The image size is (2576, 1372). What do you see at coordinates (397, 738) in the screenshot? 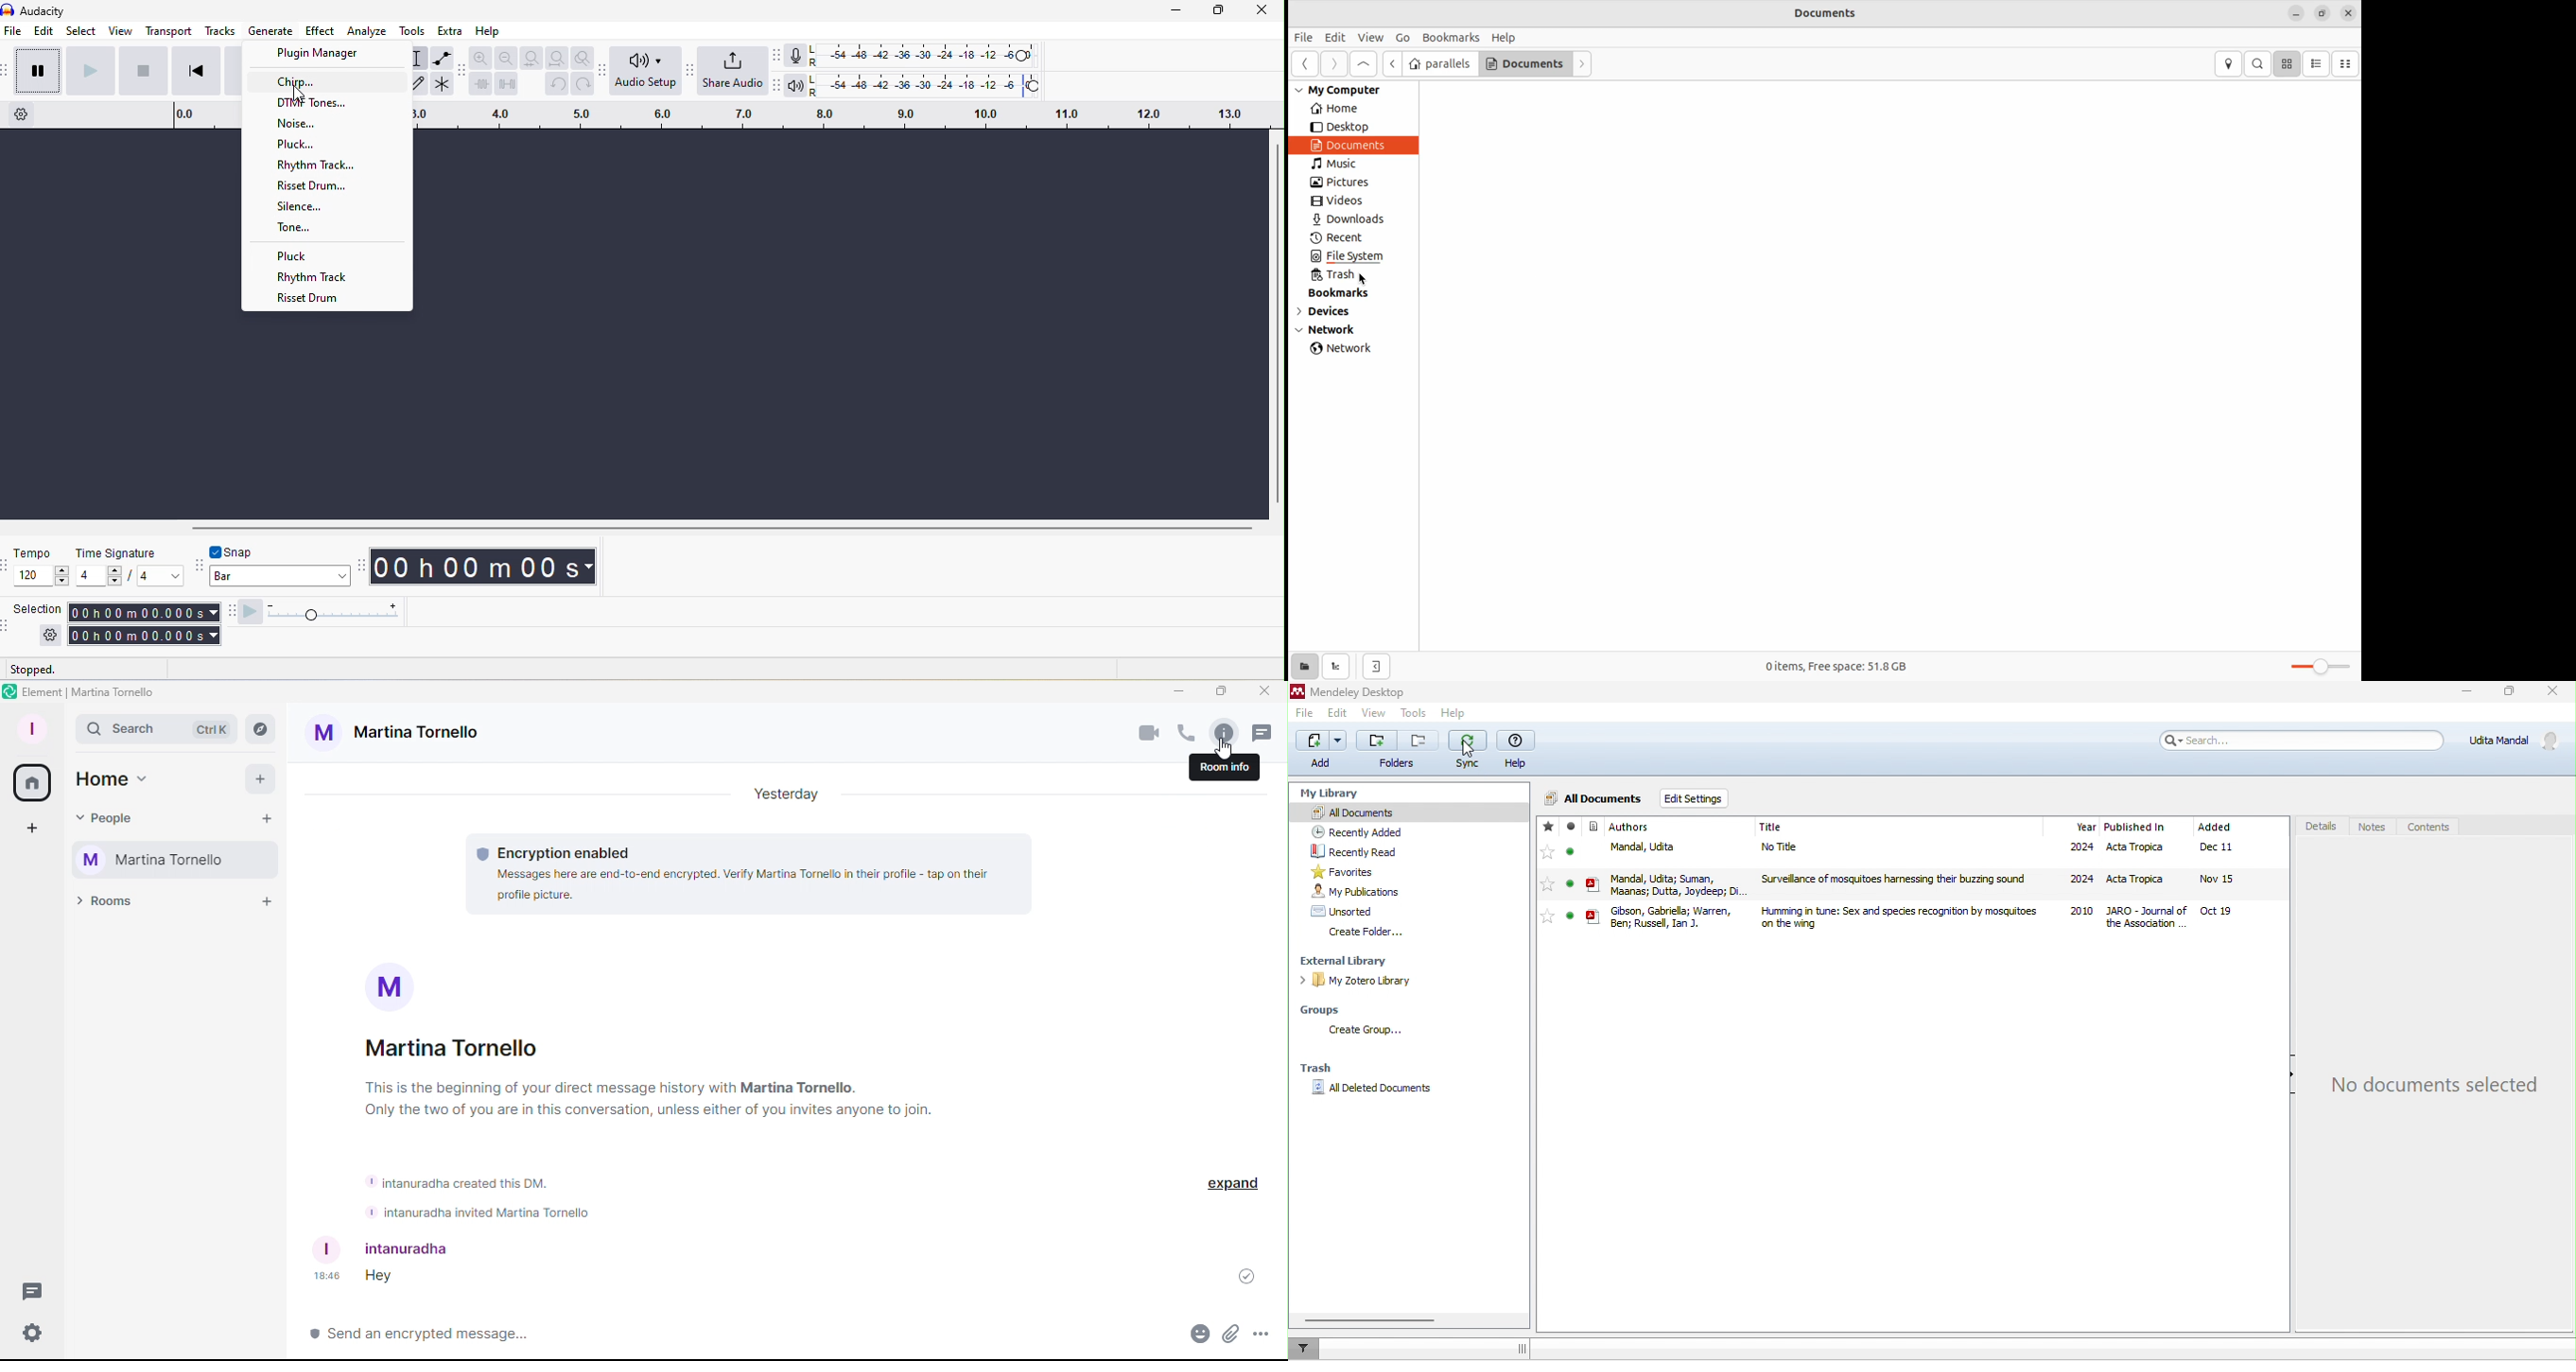
I see `Martina tornello` at bounding box center [397, 738].